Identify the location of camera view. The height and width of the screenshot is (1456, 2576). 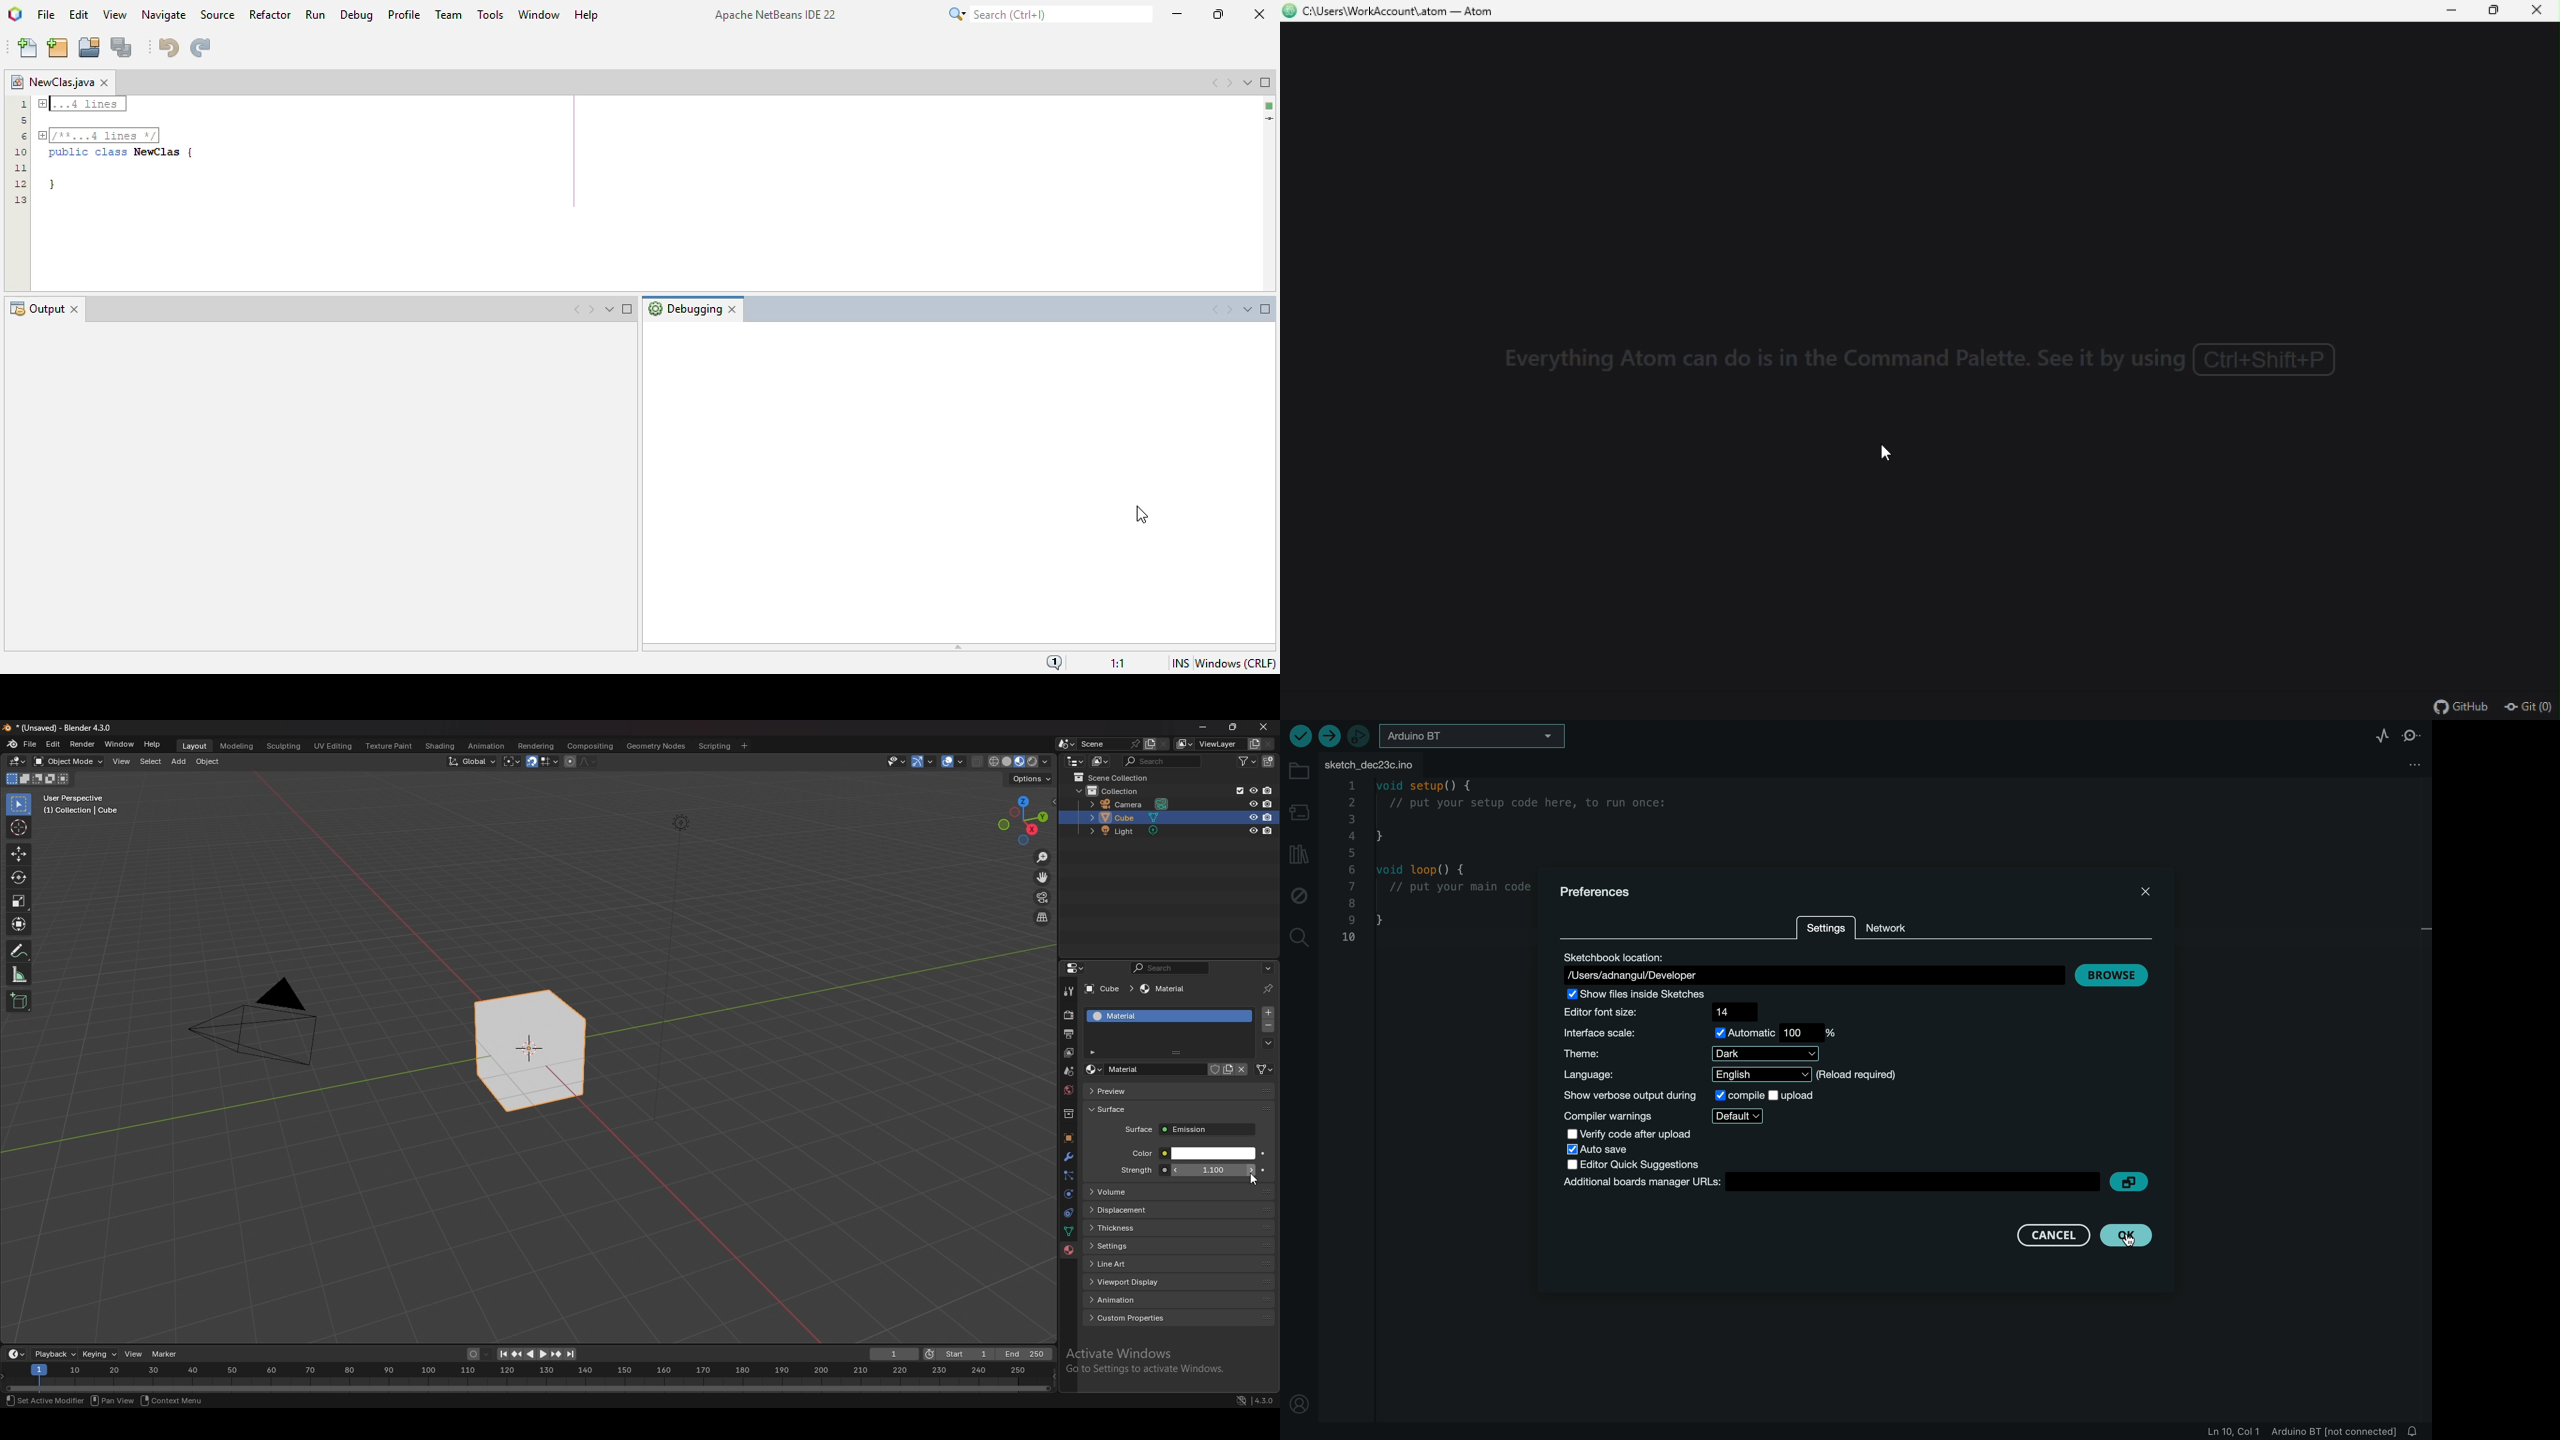
(1042, 898).